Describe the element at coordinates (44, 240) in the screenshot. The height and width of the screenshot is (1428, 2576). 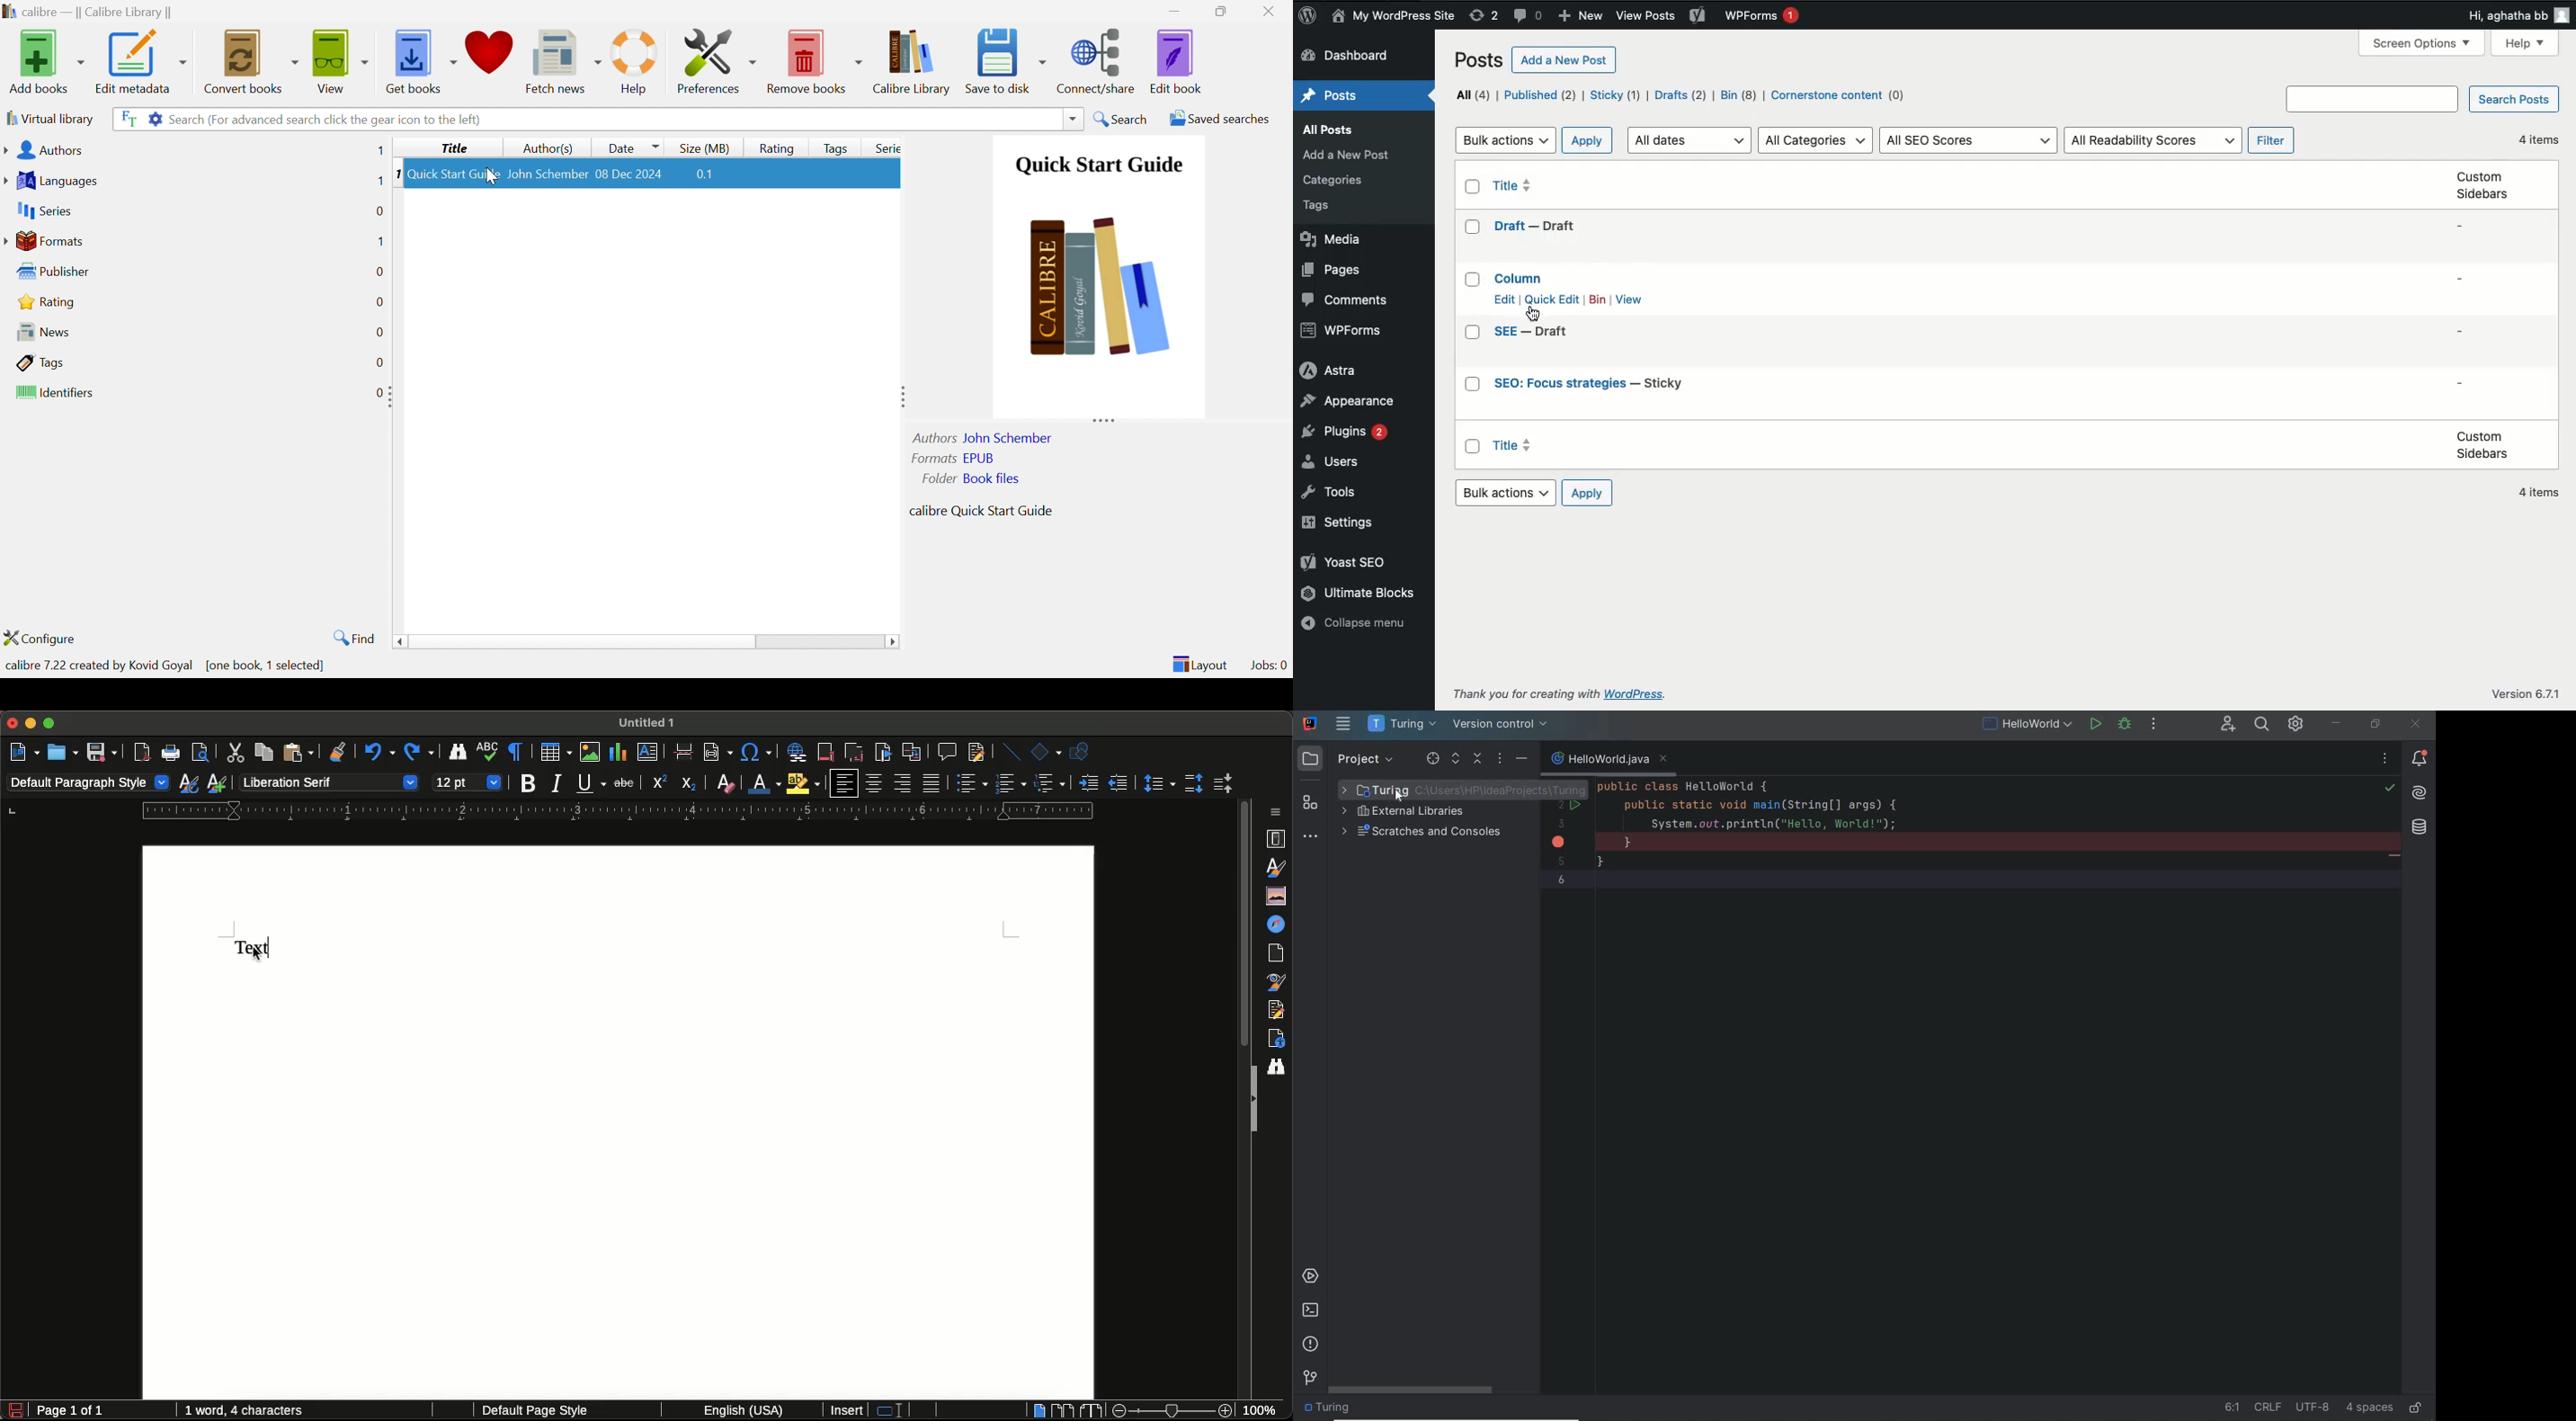
I see `Formats` at that location.